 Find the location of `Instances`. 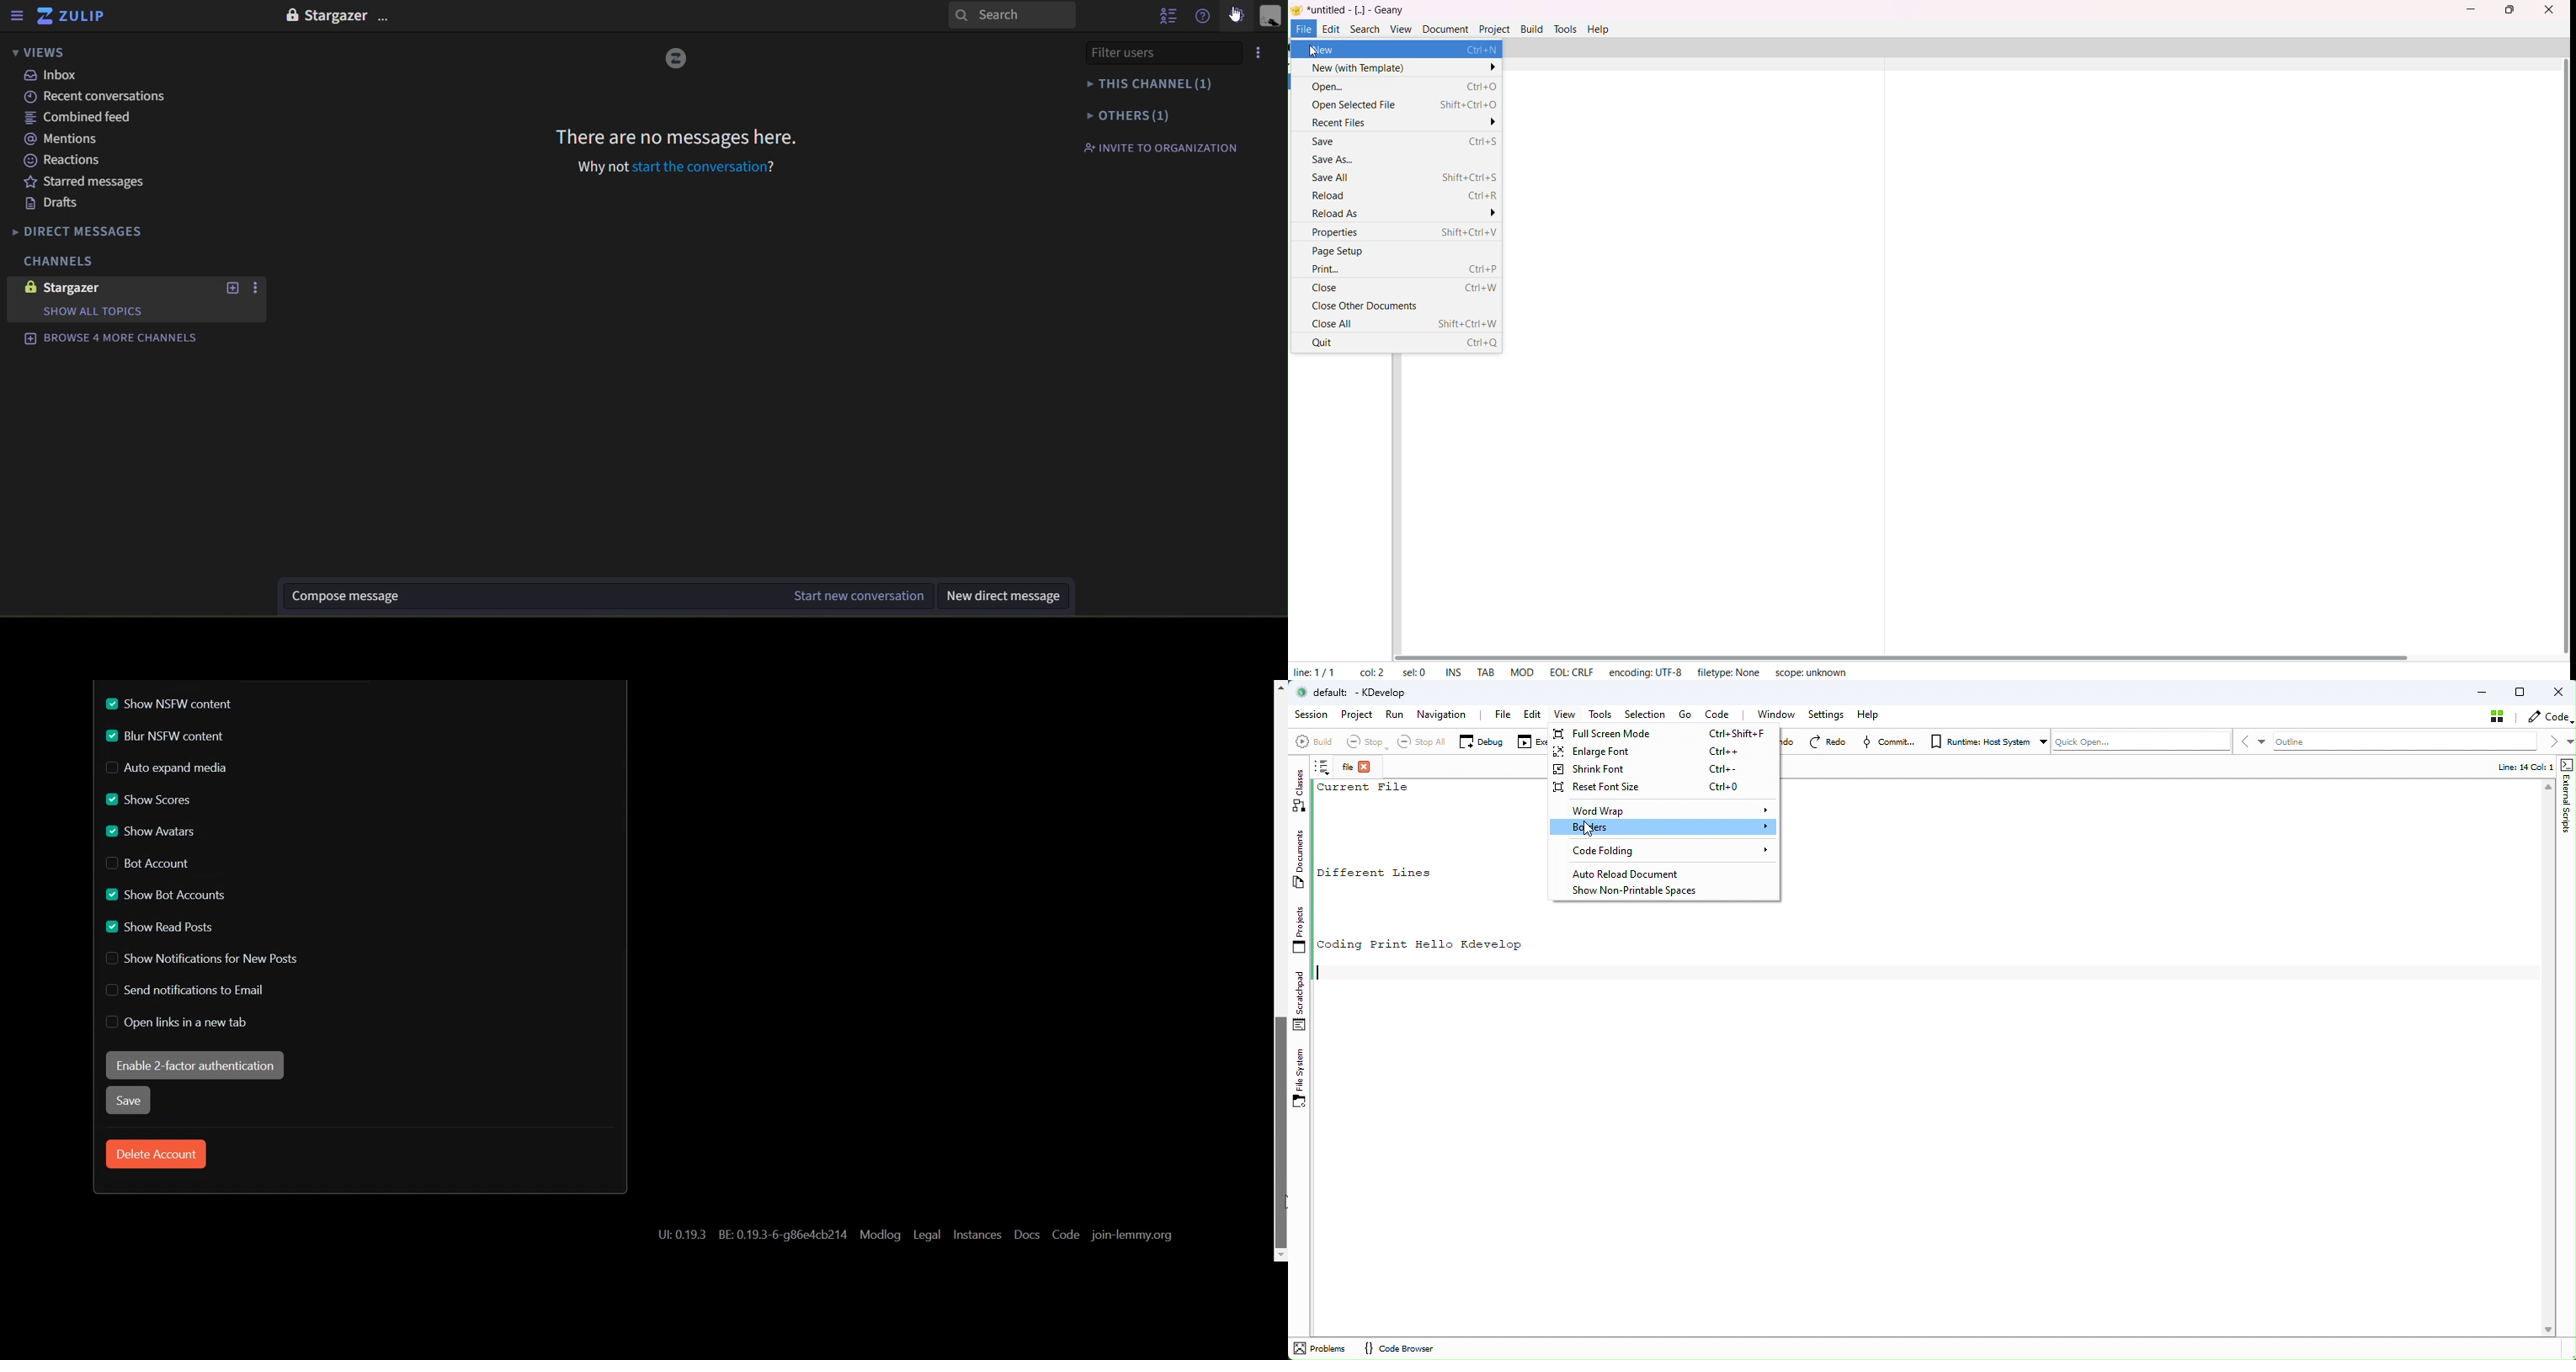

Instances is located at coordinates (977, 1235).